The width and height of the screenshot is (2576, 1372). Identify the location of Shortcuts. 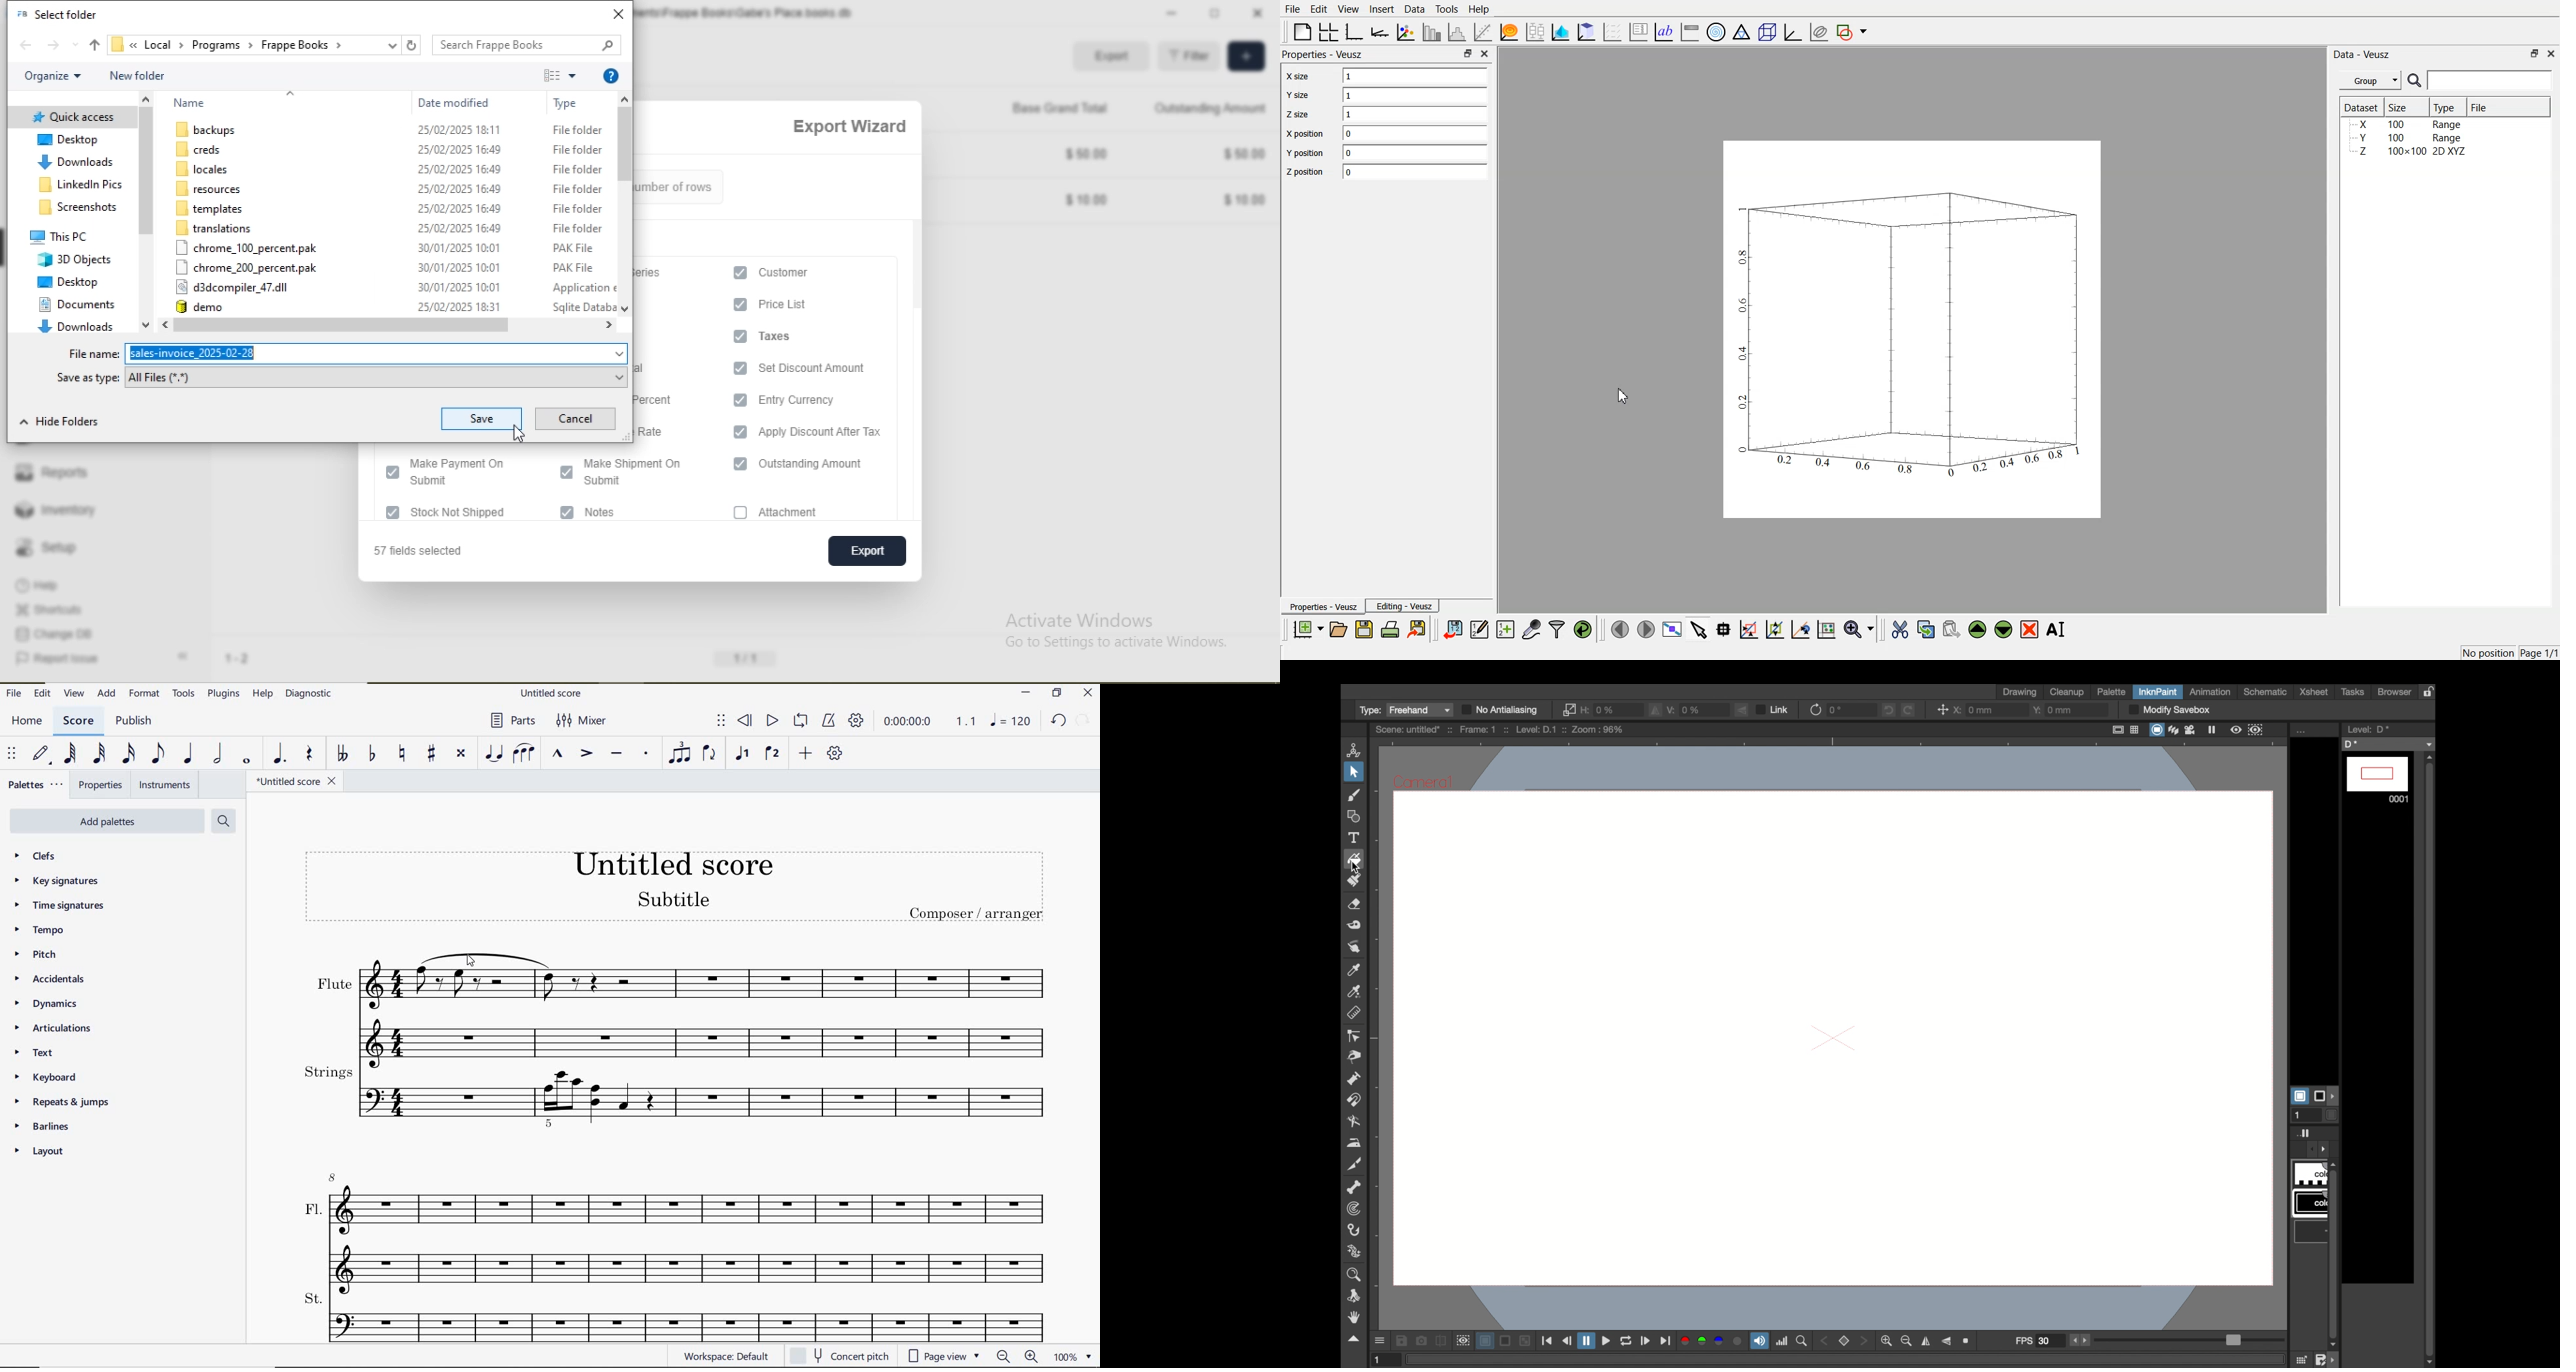
(55, 610).